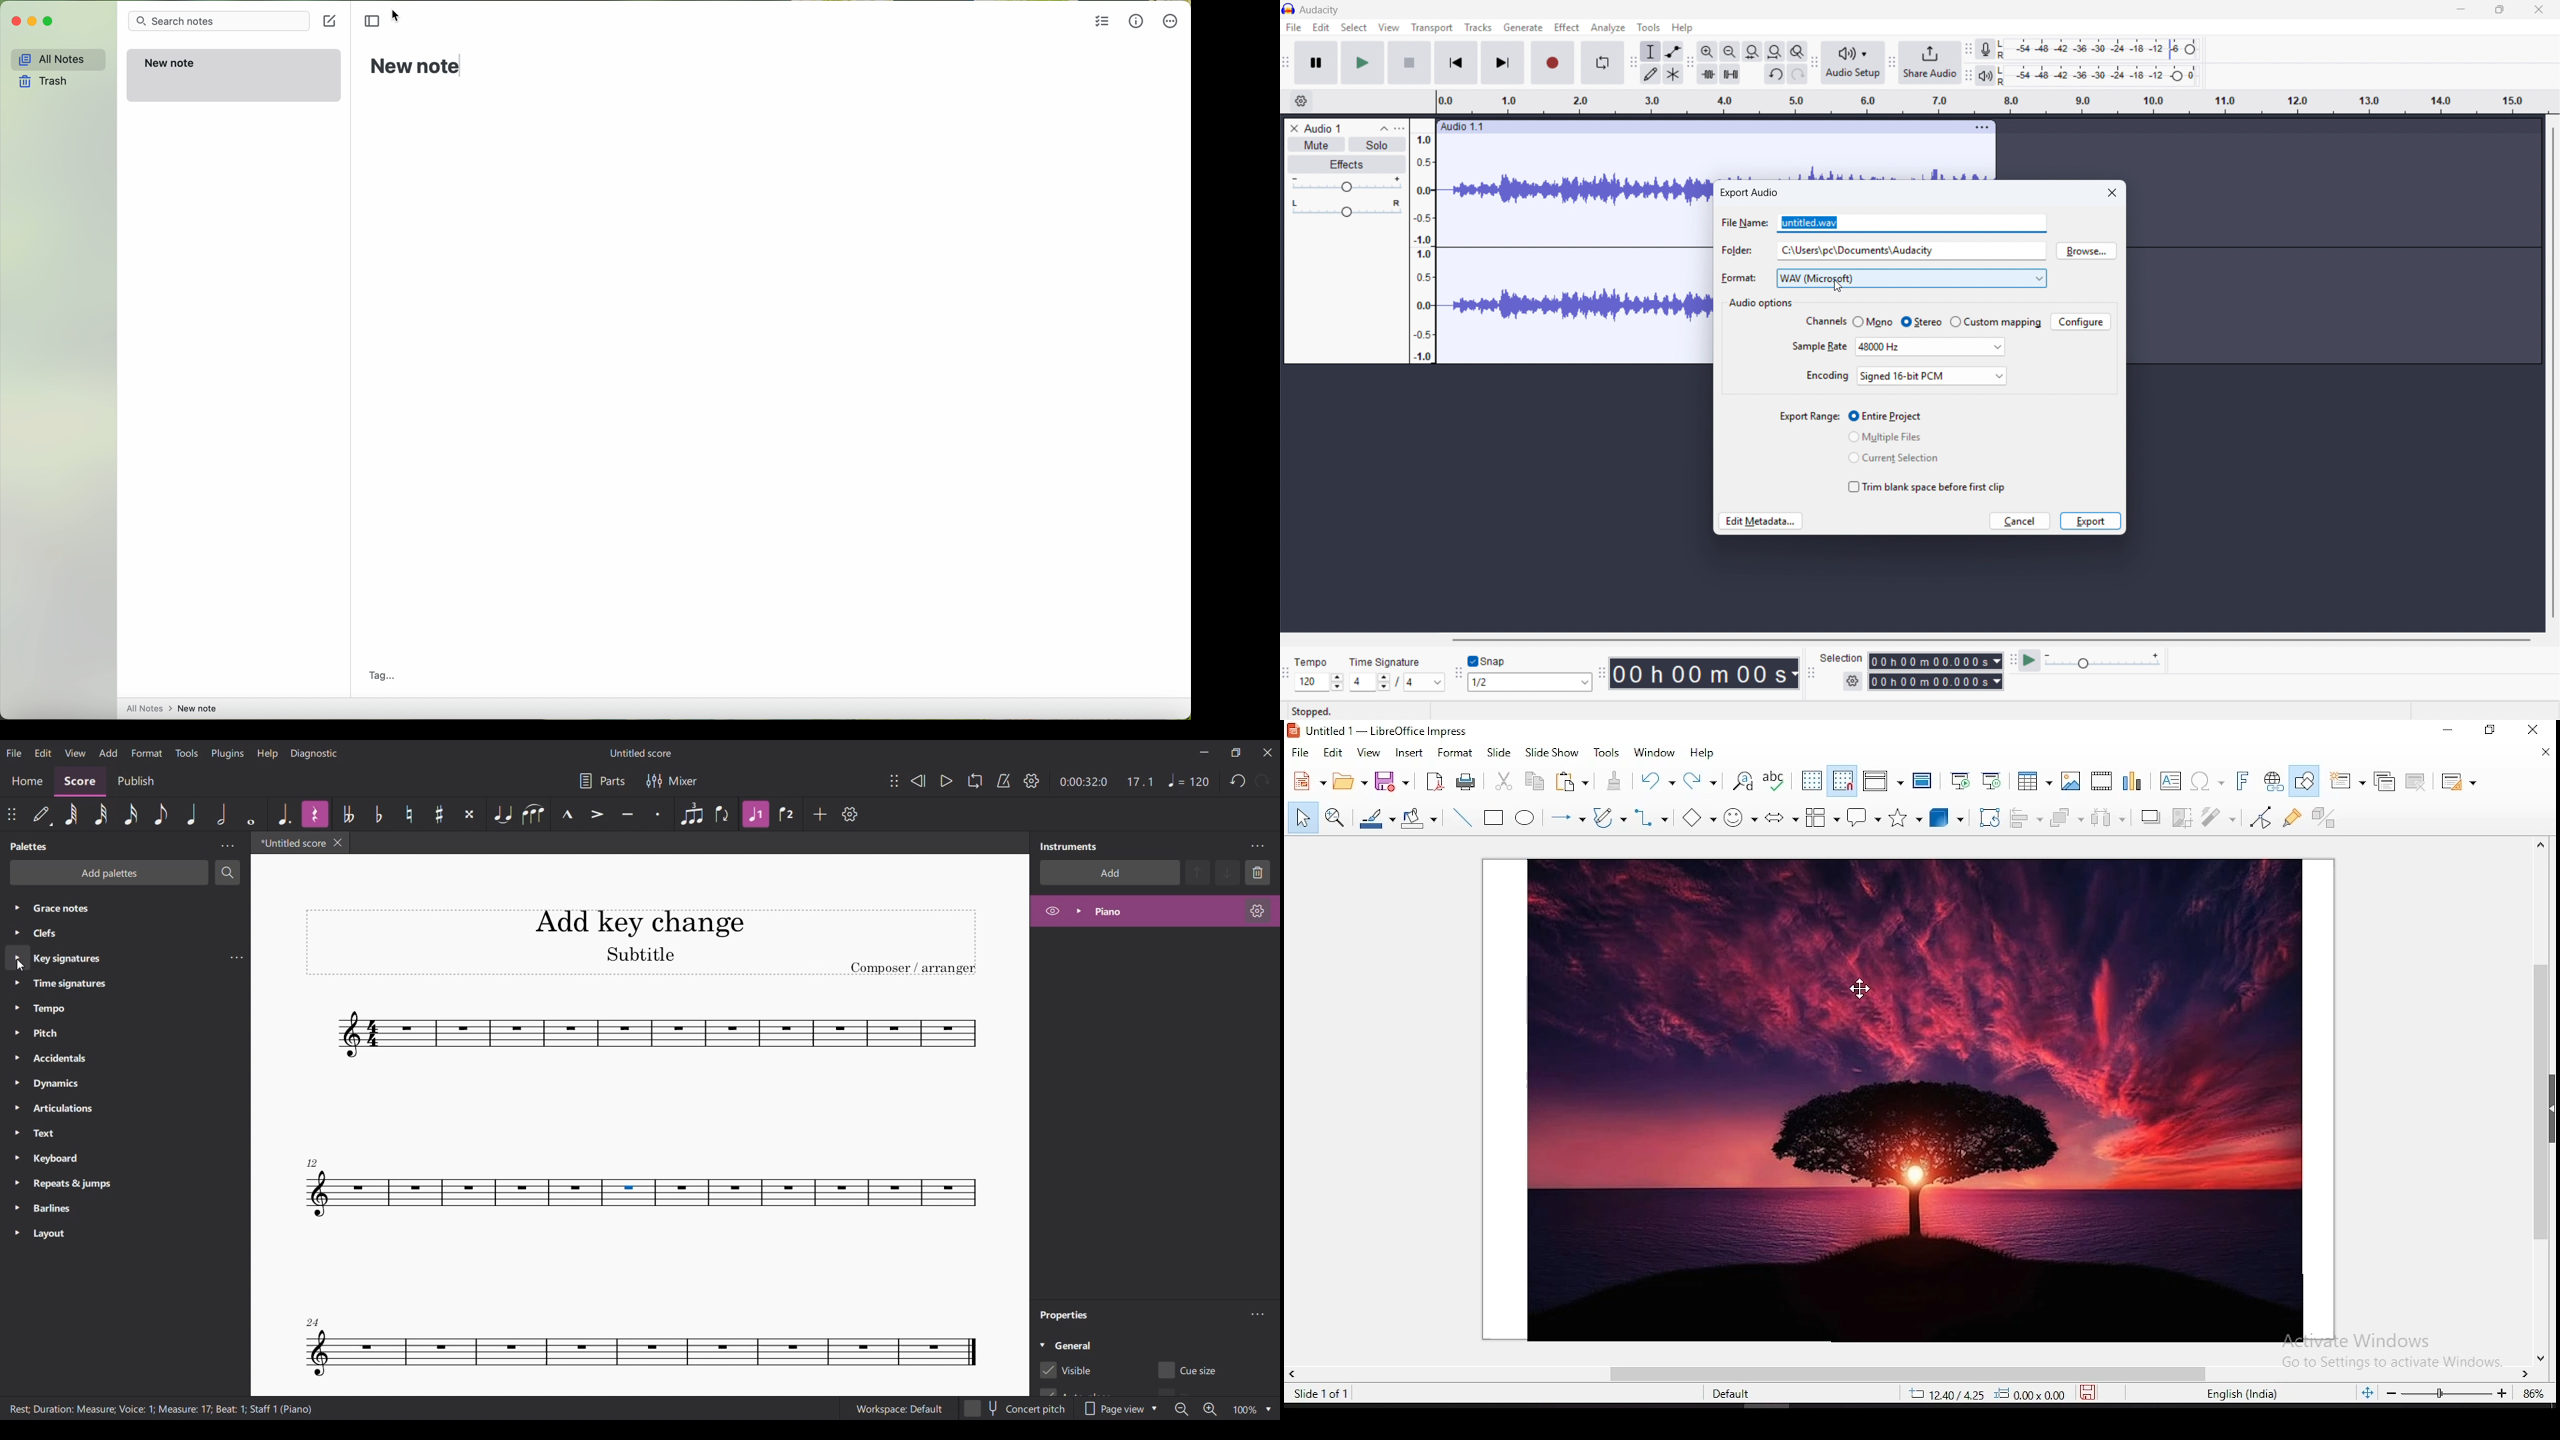 Image resolution: width=2576 pixels, height=1456 pixels. Describe the element at coordinates (1927, 487) in the screenshot. I see `Trim blank space before first clip ` at that location.